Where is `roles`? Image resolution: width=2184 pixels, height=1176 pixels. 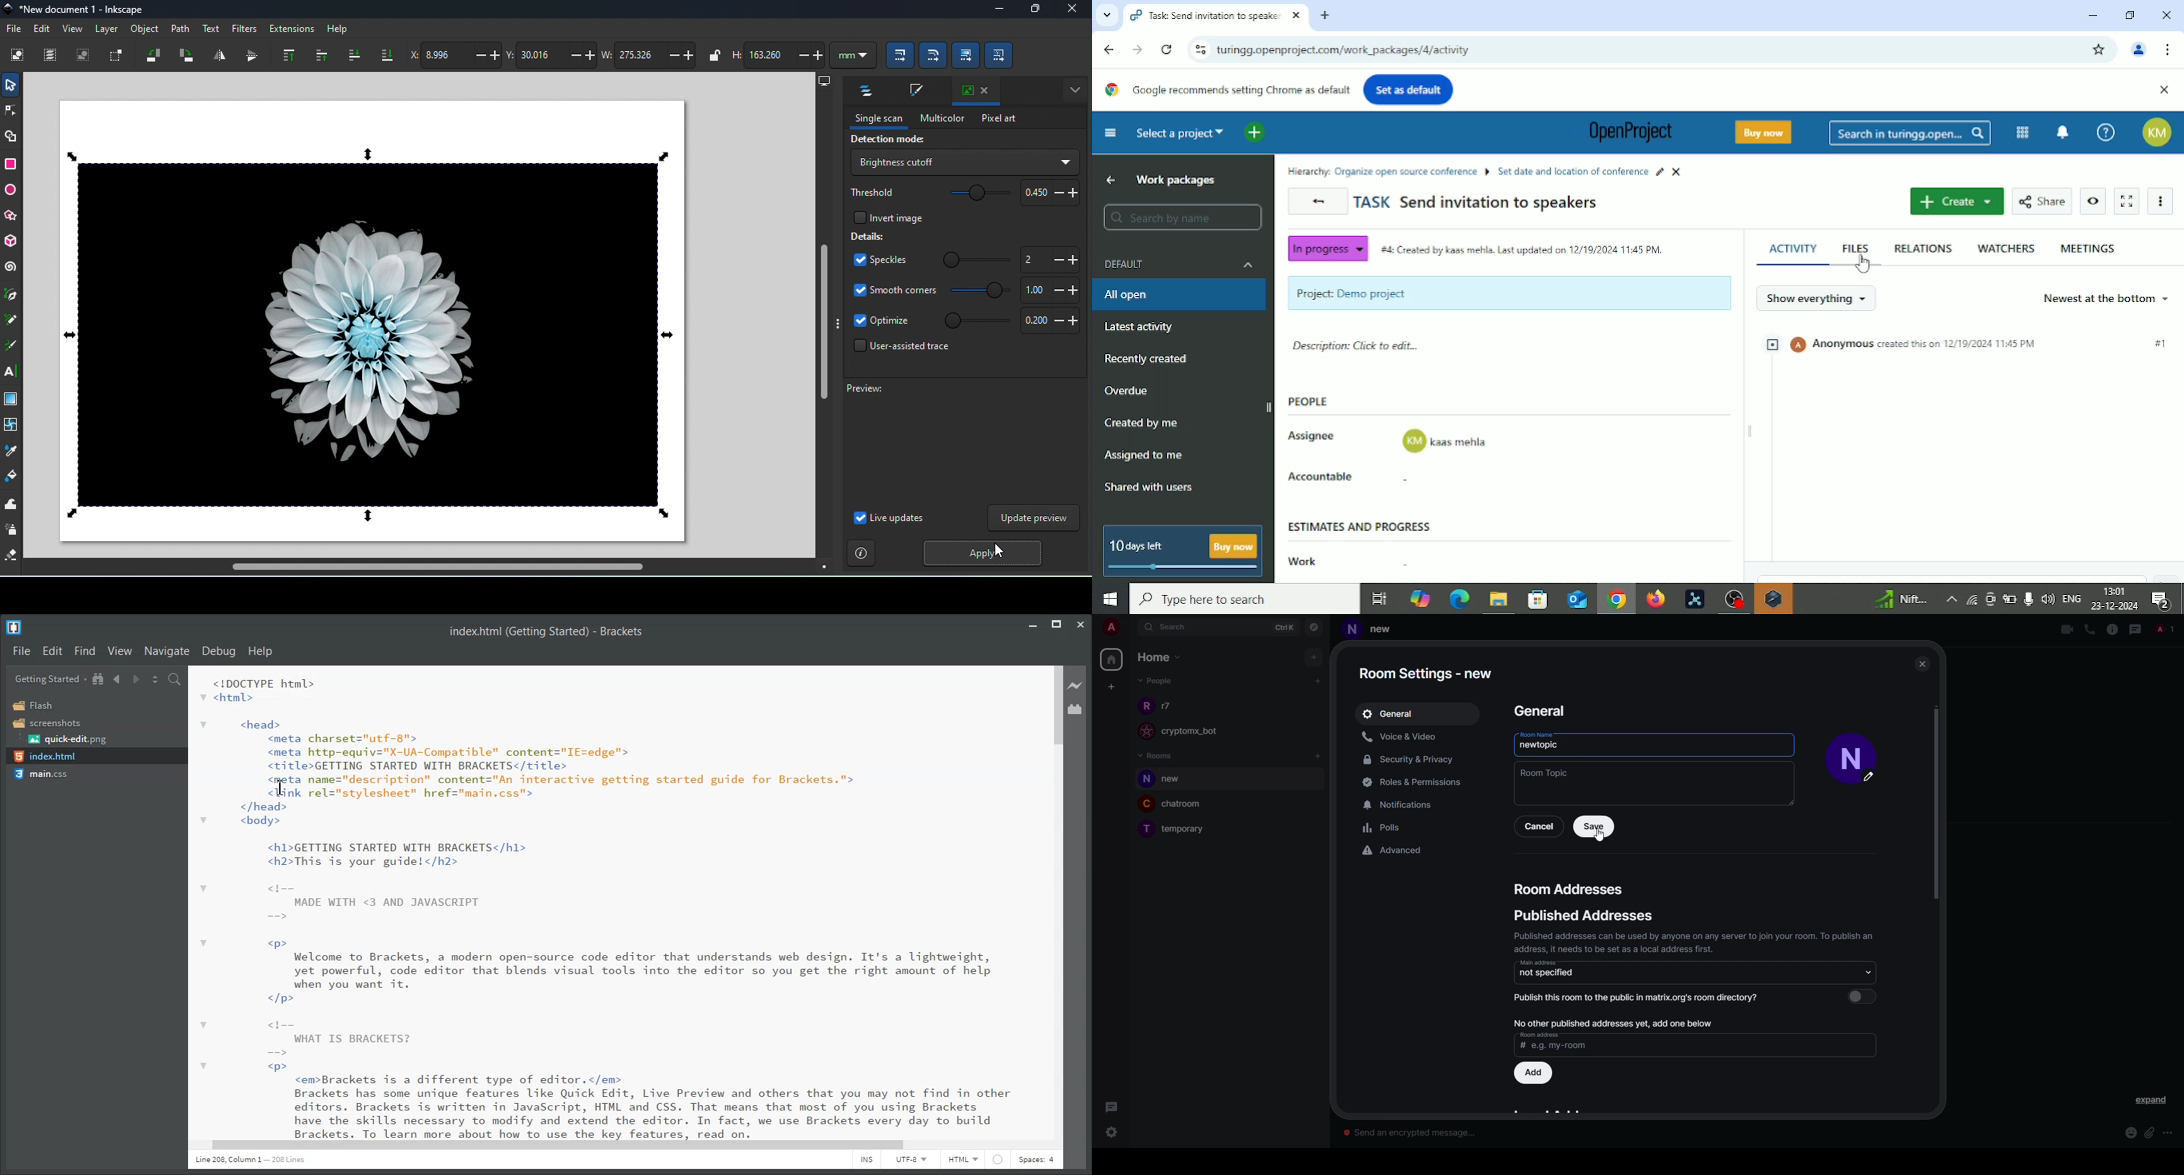
roles is located at coordinates (1410, 782).